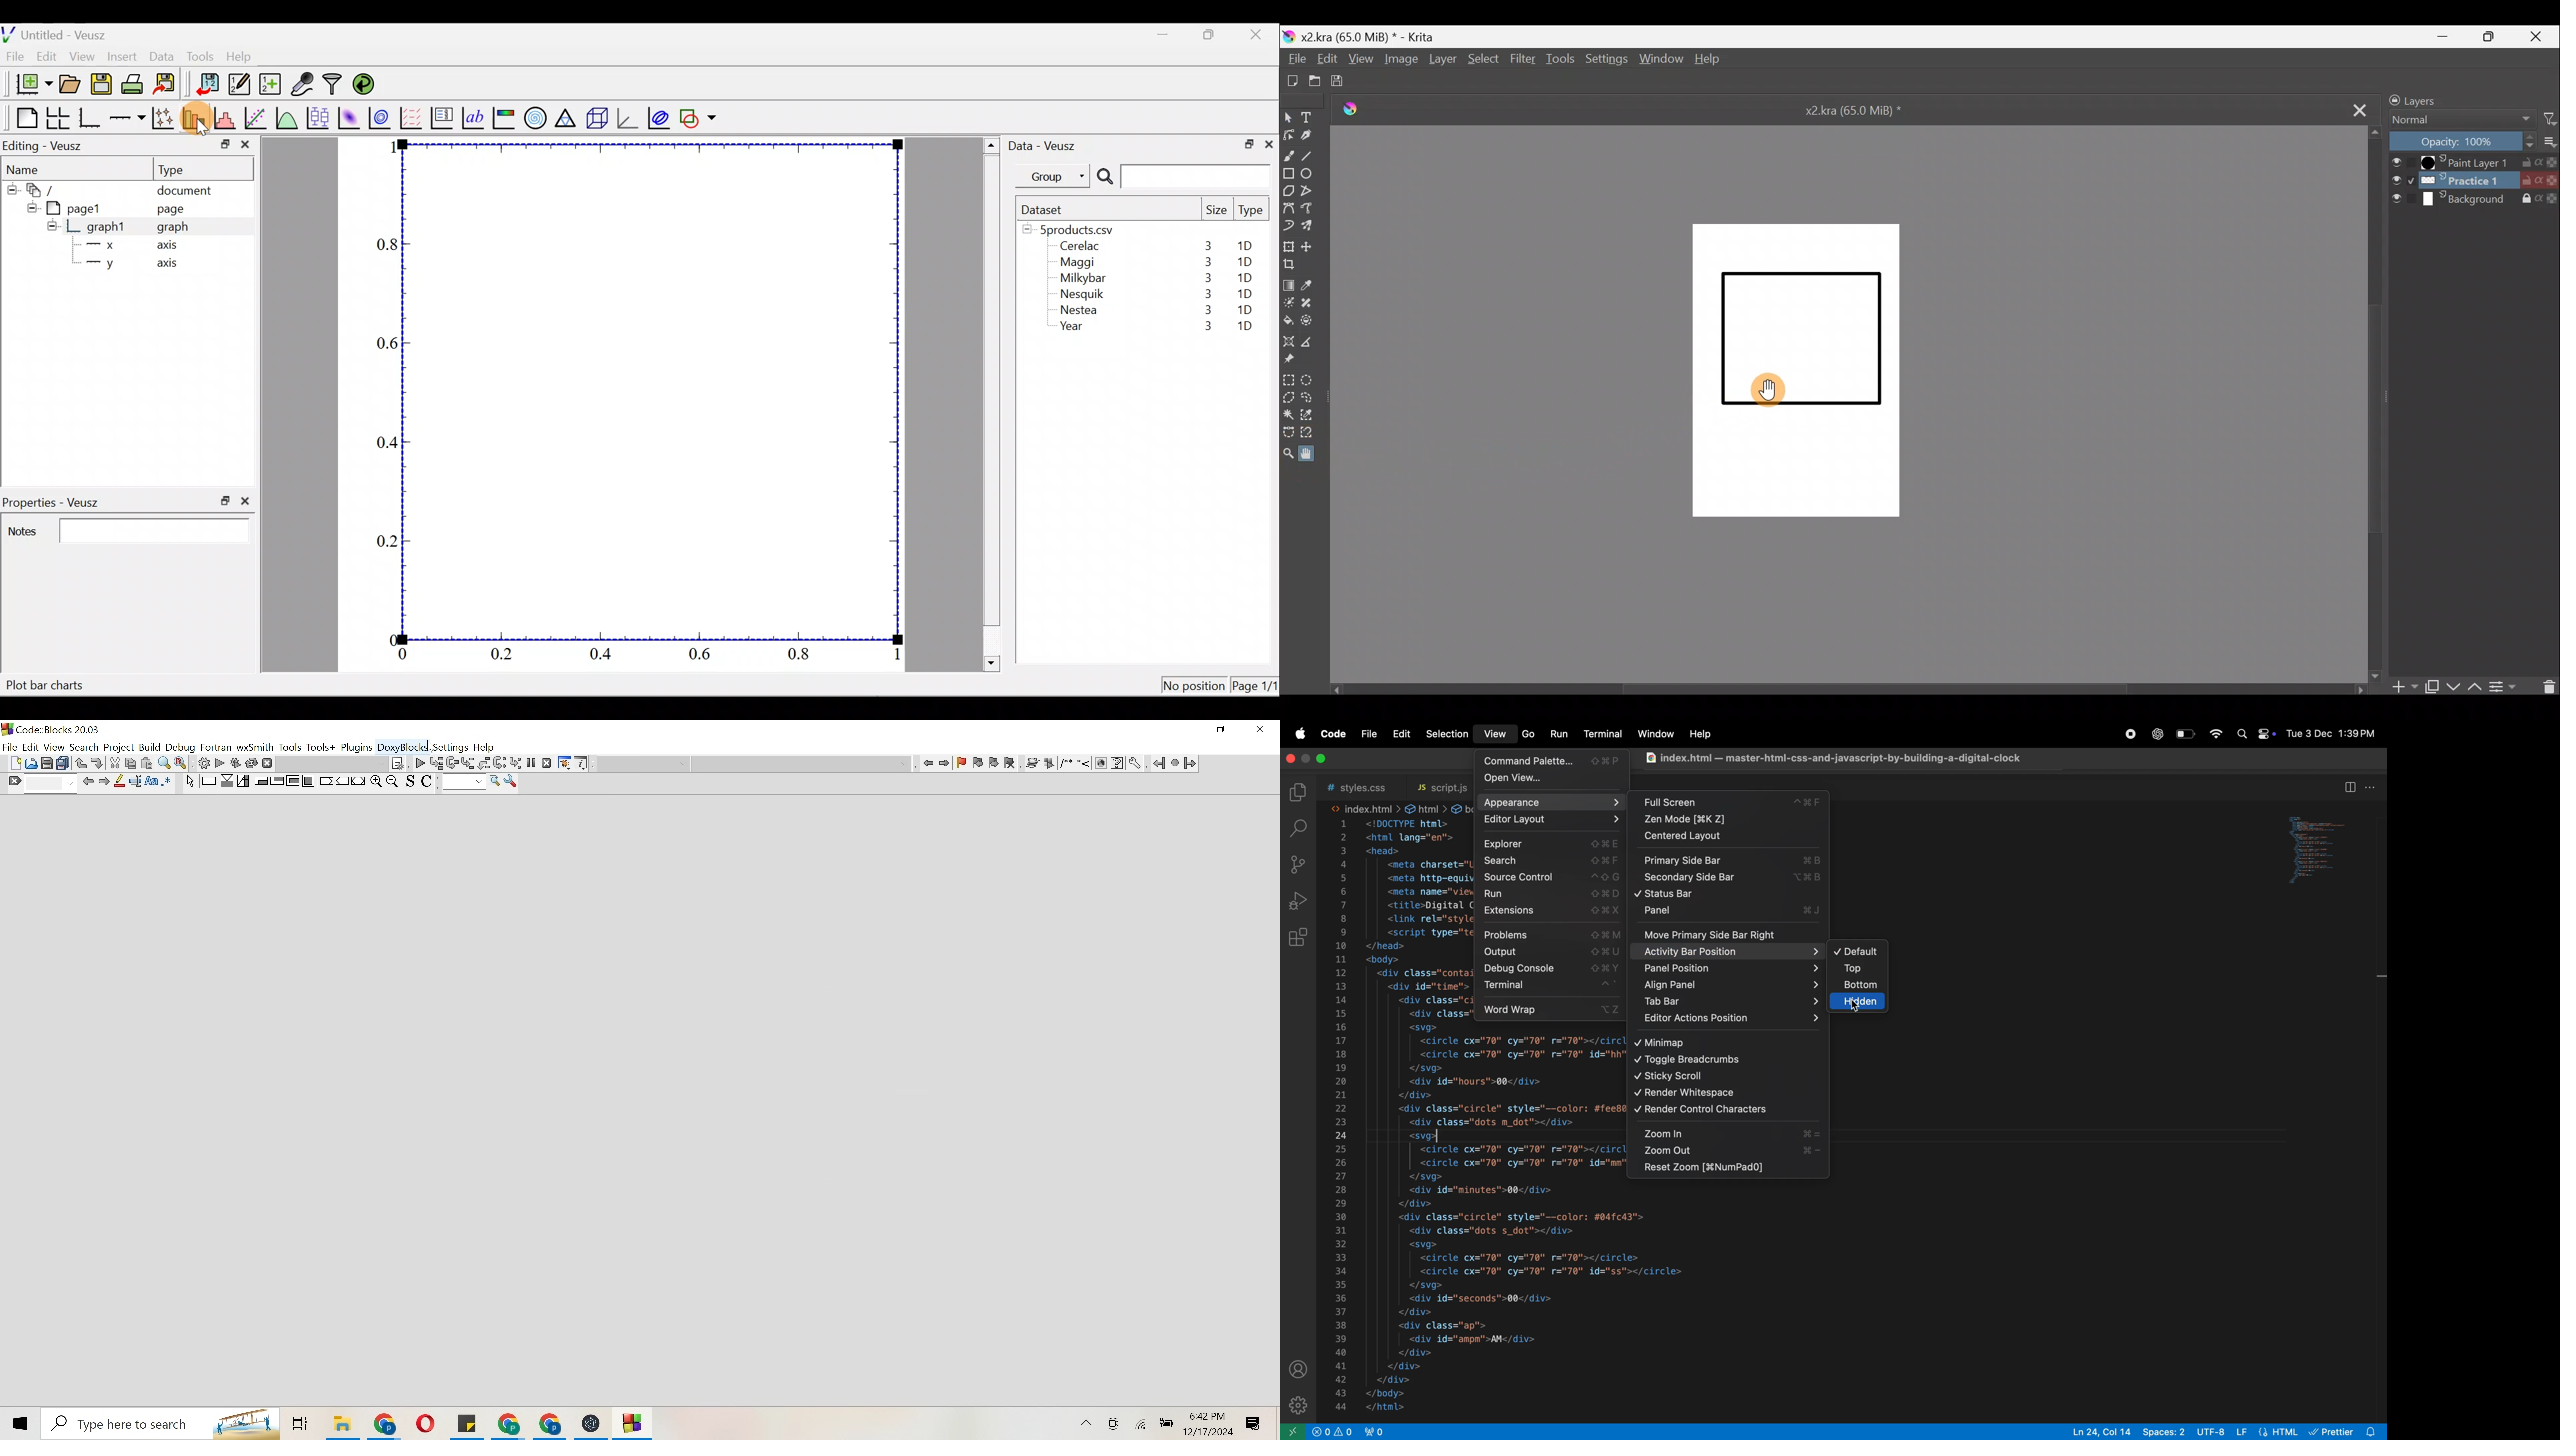  Describe the element at coordinates (56, 762) in the screenshot. I see `Print and duplicate` at that location.